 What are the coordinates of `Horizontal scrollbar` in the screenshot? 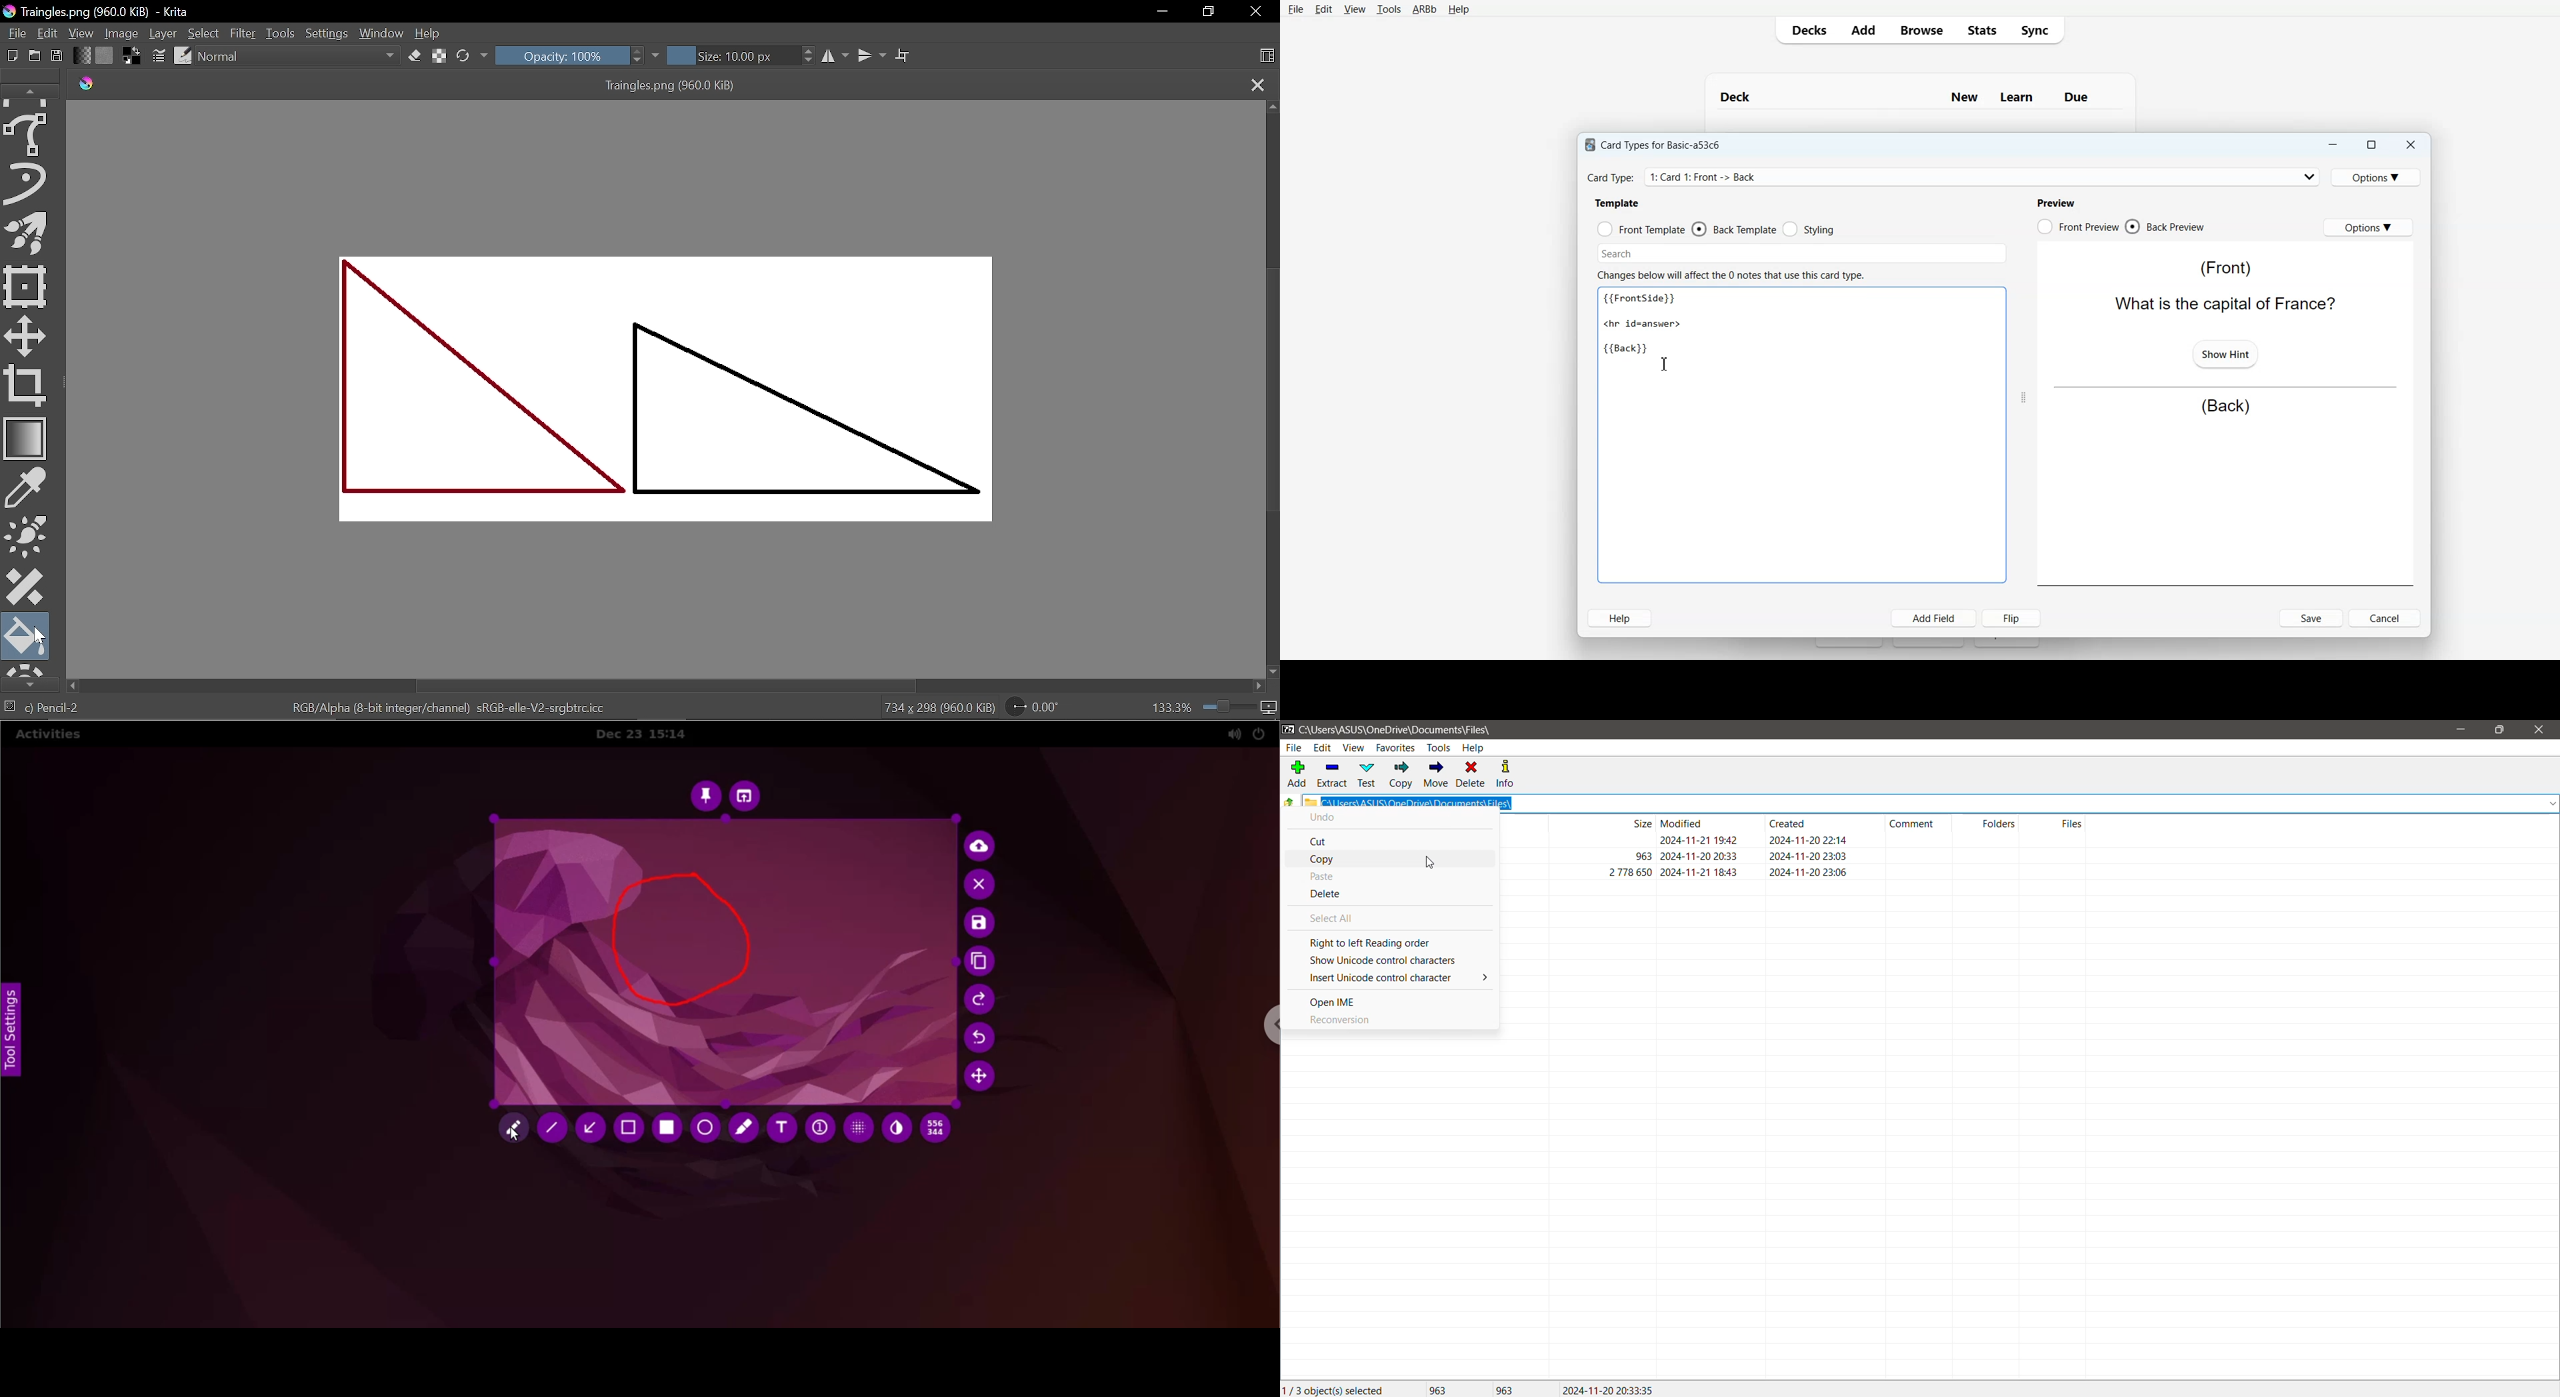 It's located at (660, 687).